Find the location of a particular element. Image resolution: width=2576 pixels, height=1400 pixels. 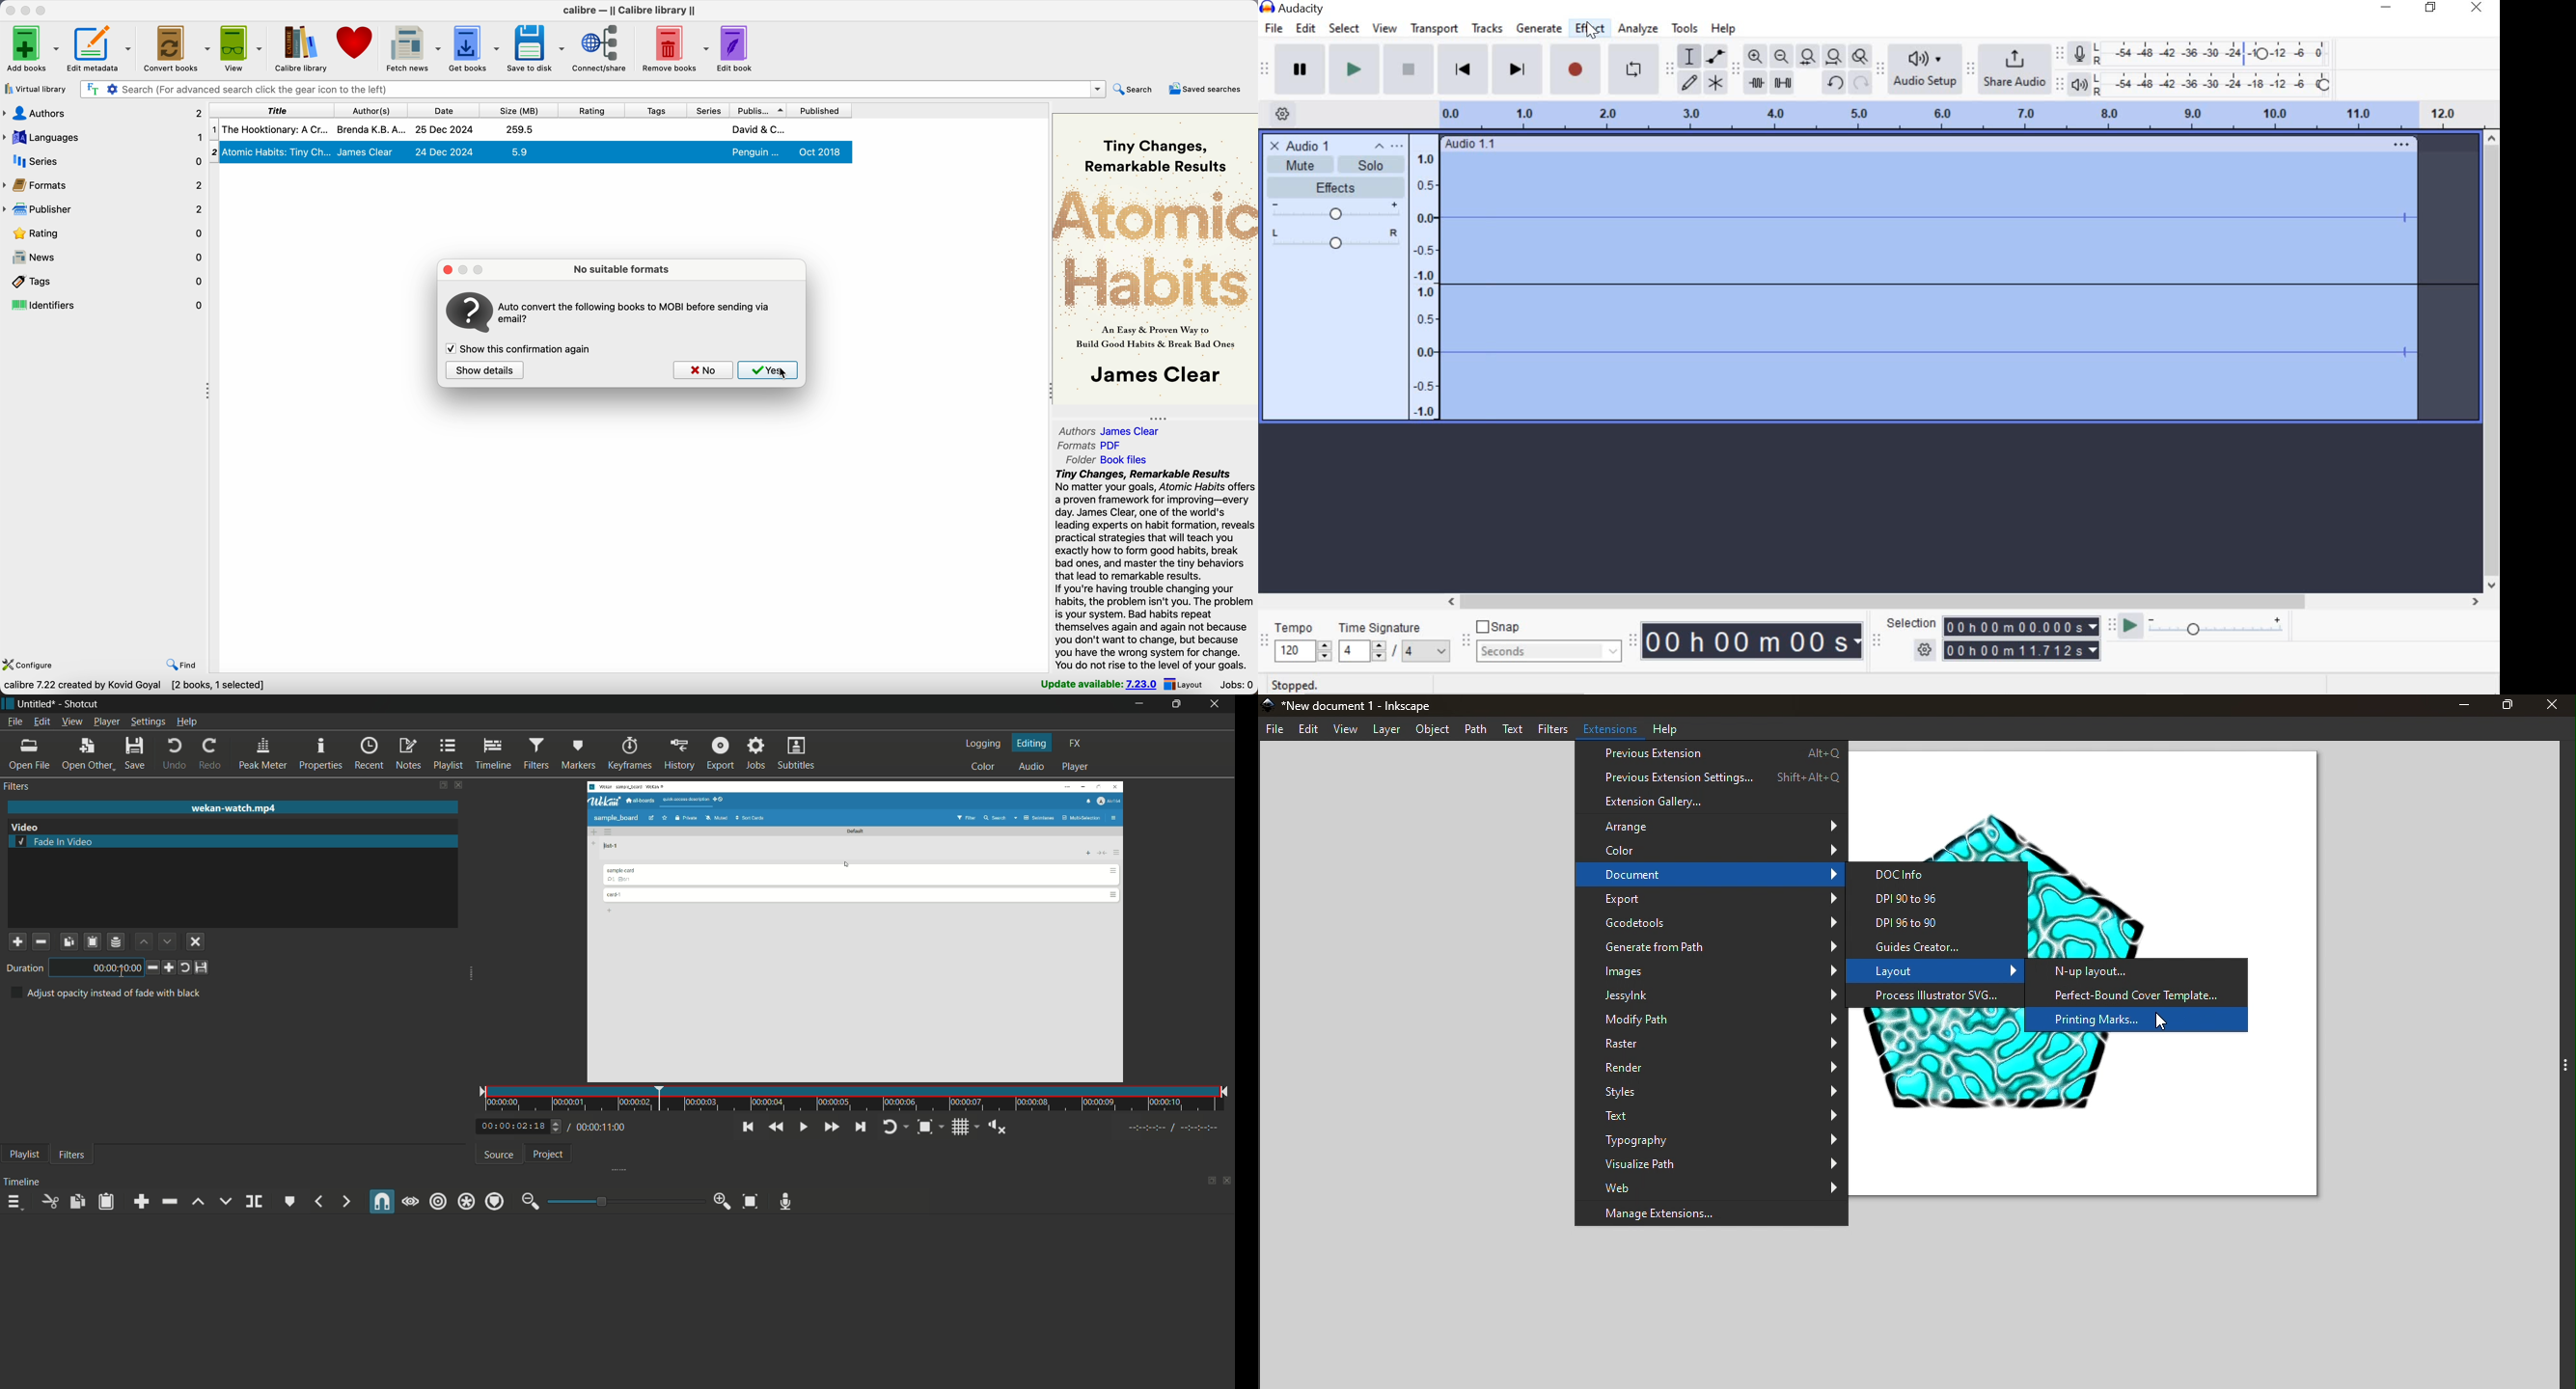

markers is located at coordinates (578, 754).